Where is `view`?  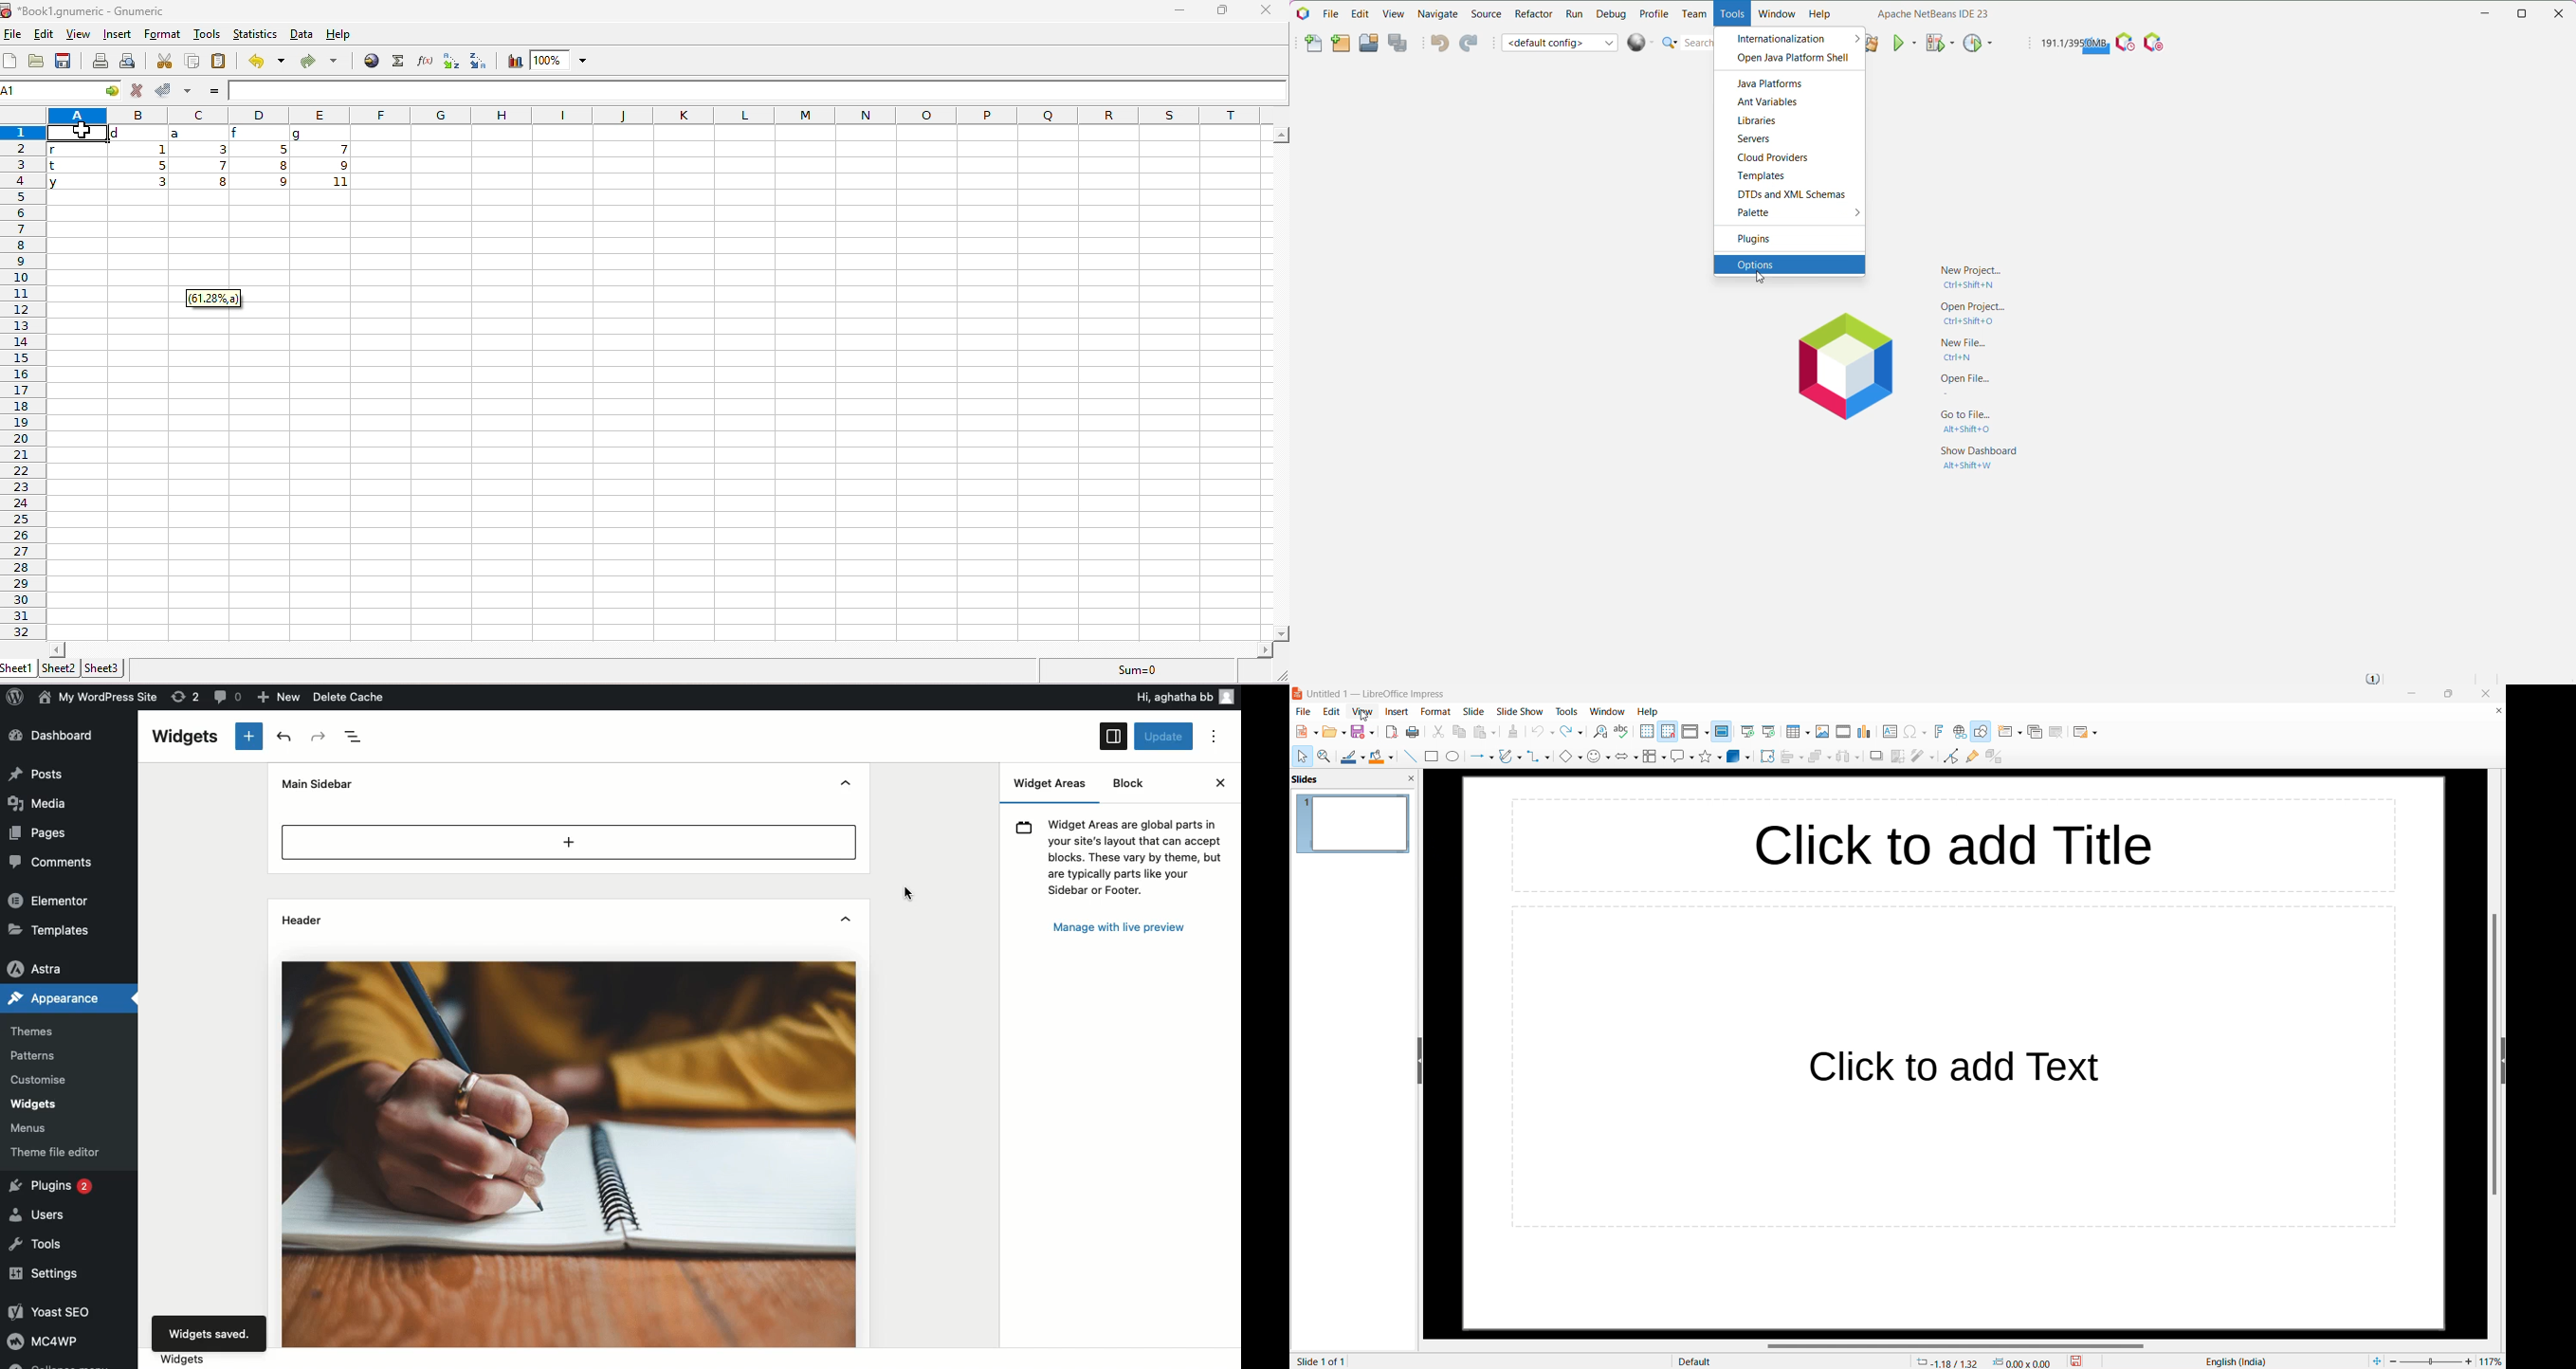
view is located at coordinates (76, 36).